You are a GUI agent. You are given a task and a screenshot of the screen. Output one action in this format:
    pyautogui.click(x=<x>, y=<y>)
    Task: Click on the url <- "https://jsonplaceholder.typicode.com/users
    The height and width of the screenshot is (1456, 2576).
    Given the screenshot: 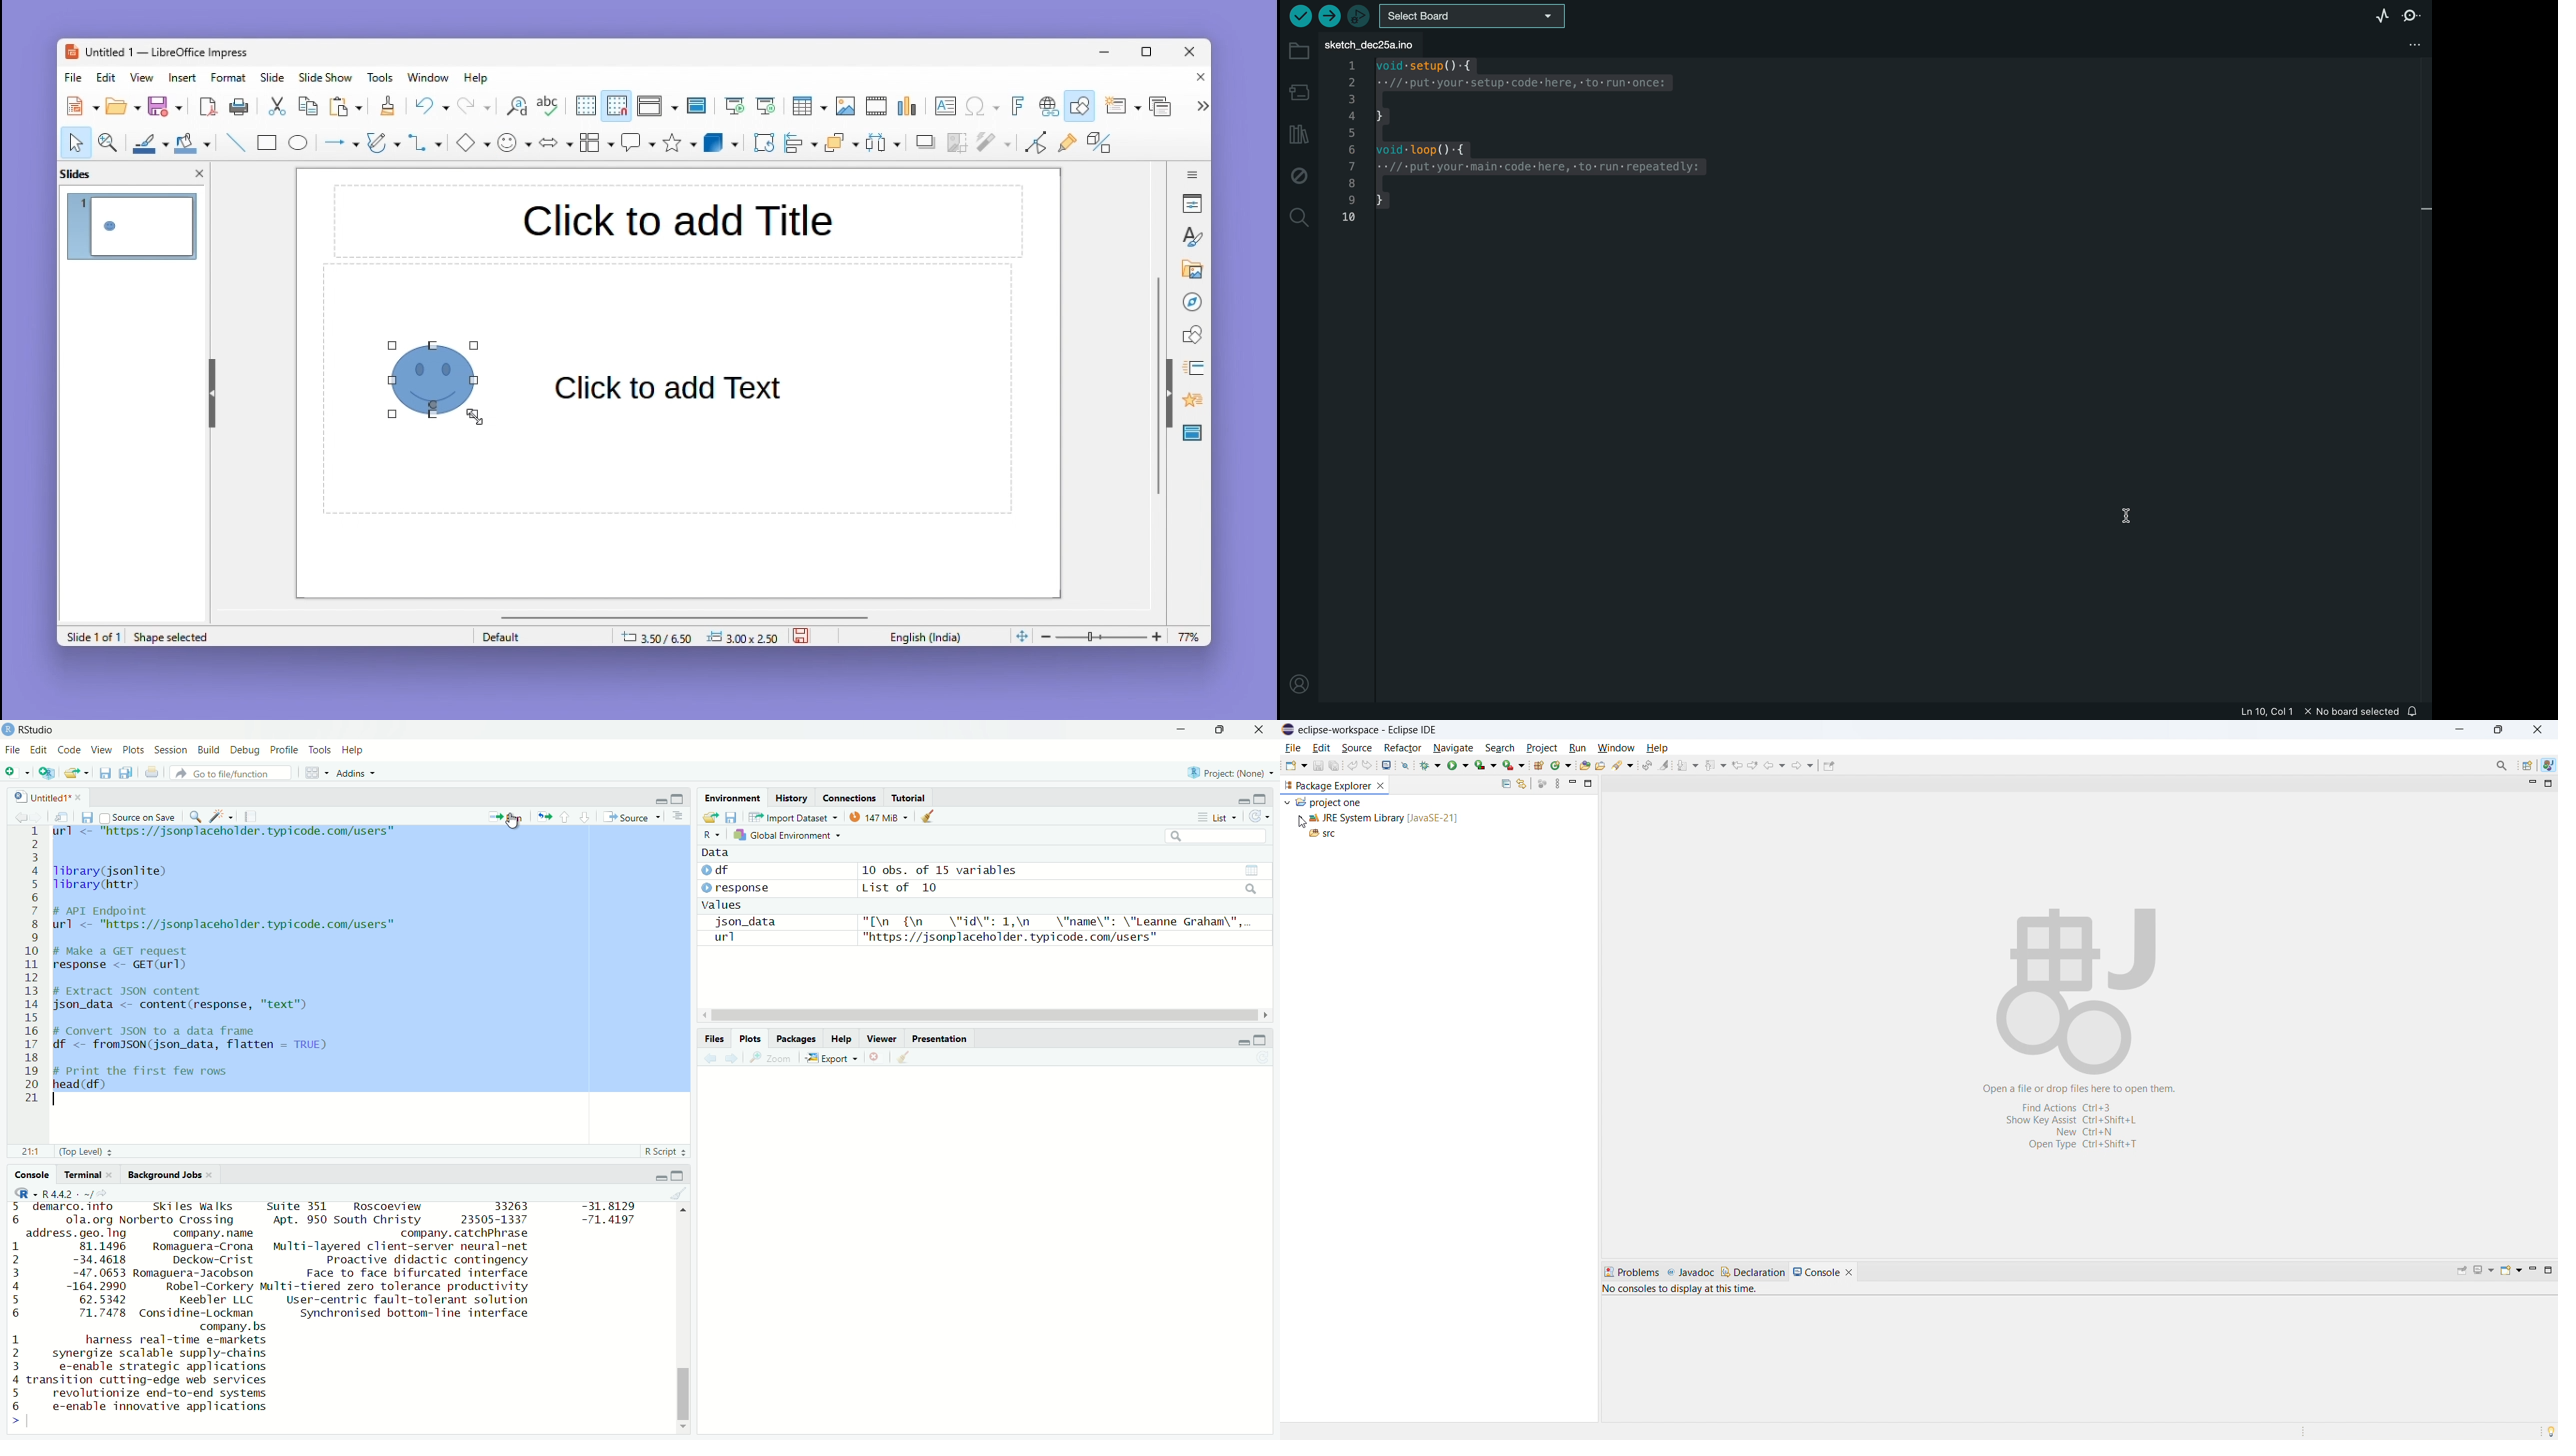 What is the action you would take?
    pyautogui.click(x=228, y=834)
    